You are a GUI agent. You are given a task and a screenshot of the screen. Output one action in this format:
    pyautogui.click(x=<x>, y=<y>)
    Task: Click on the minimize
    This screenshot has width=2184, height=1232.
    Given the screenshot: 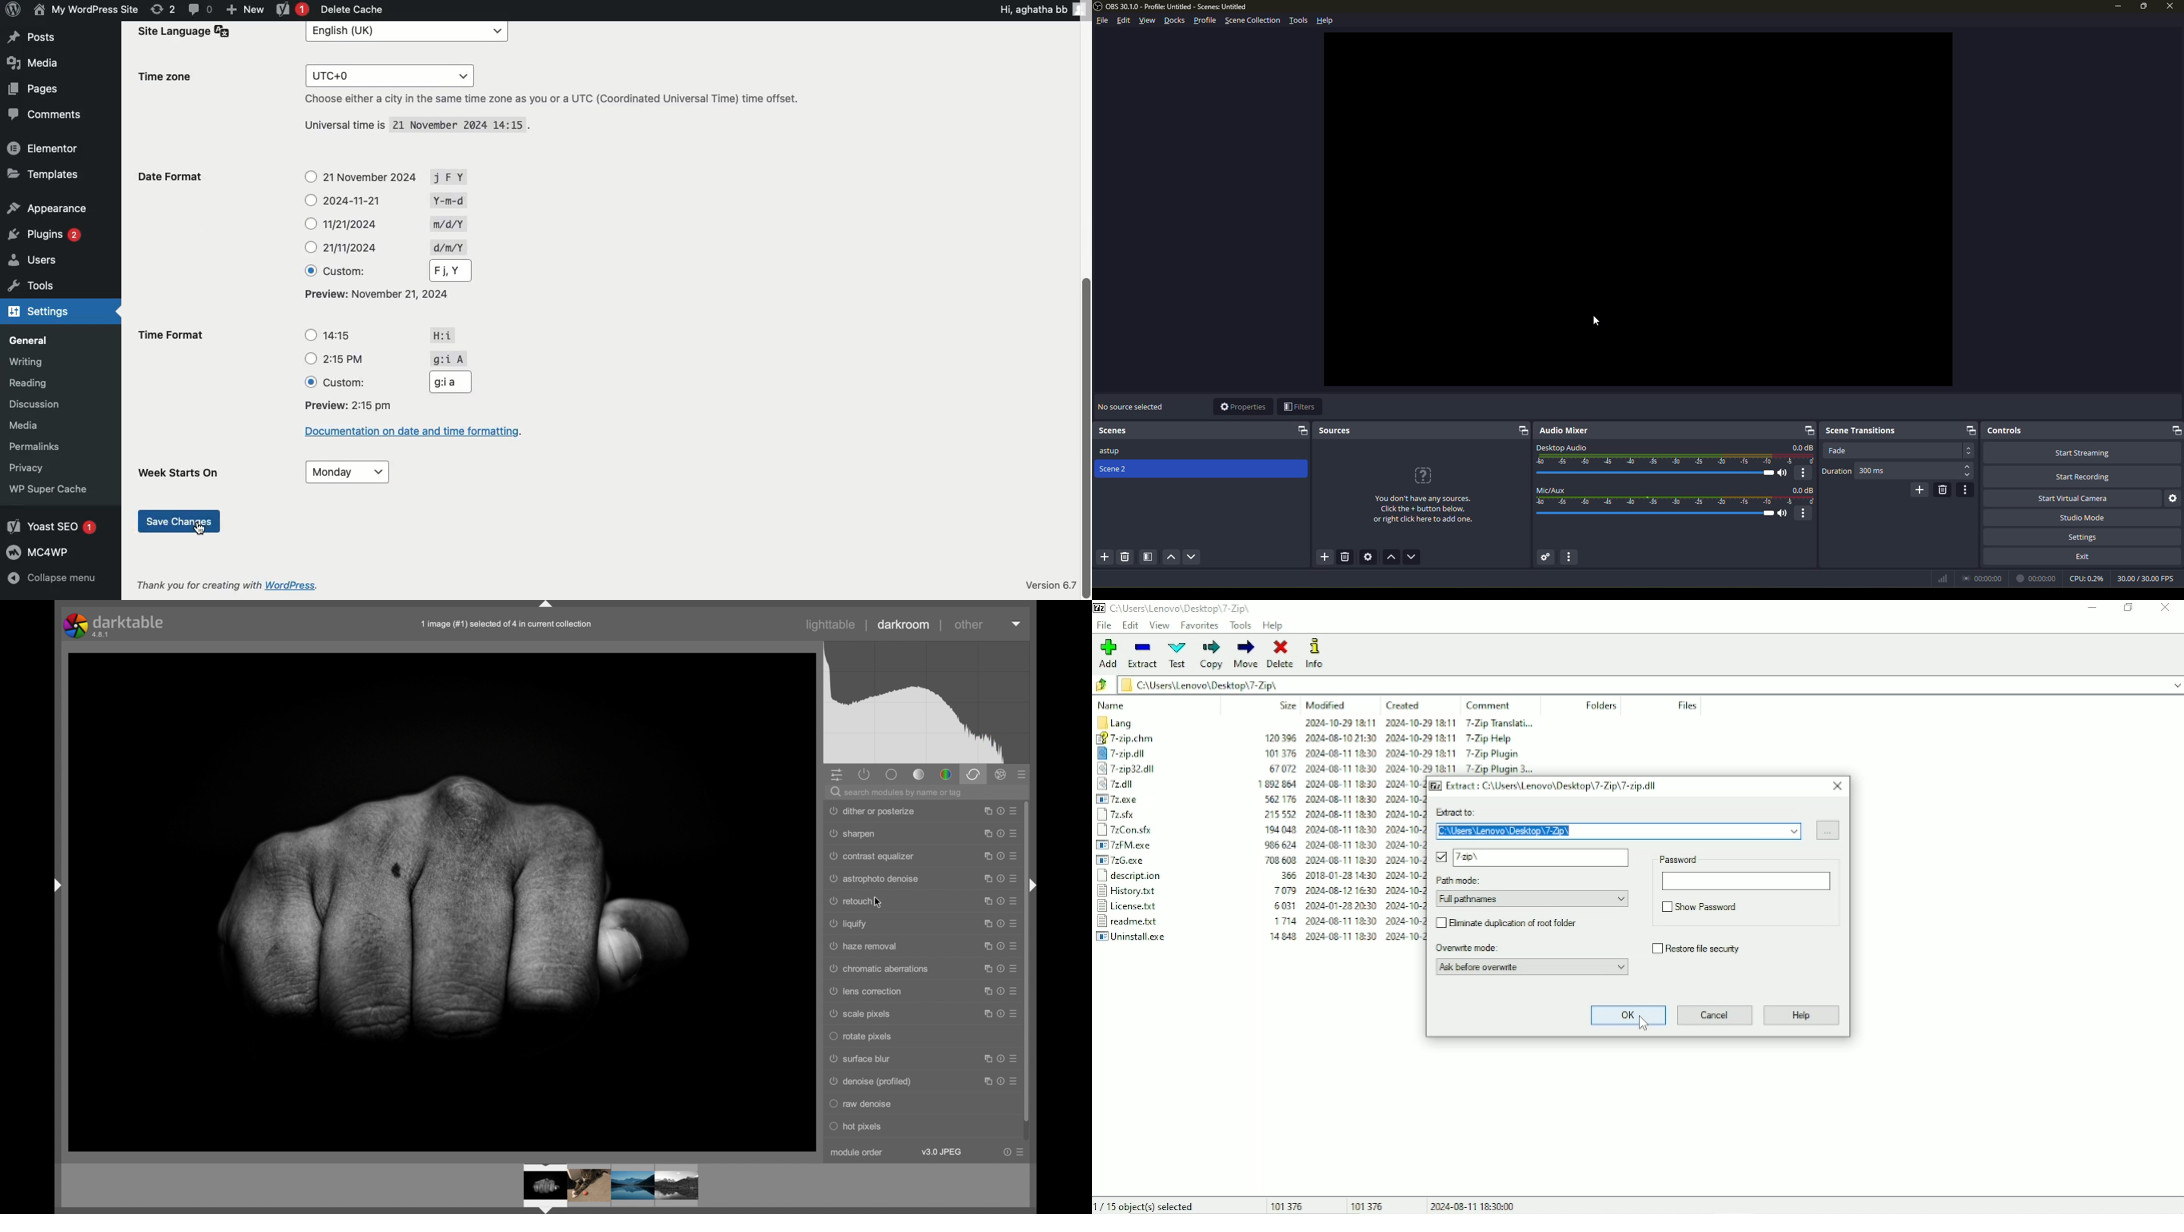 What is the action you would take?
    pyautogui.click(x=2117, y=7)
    